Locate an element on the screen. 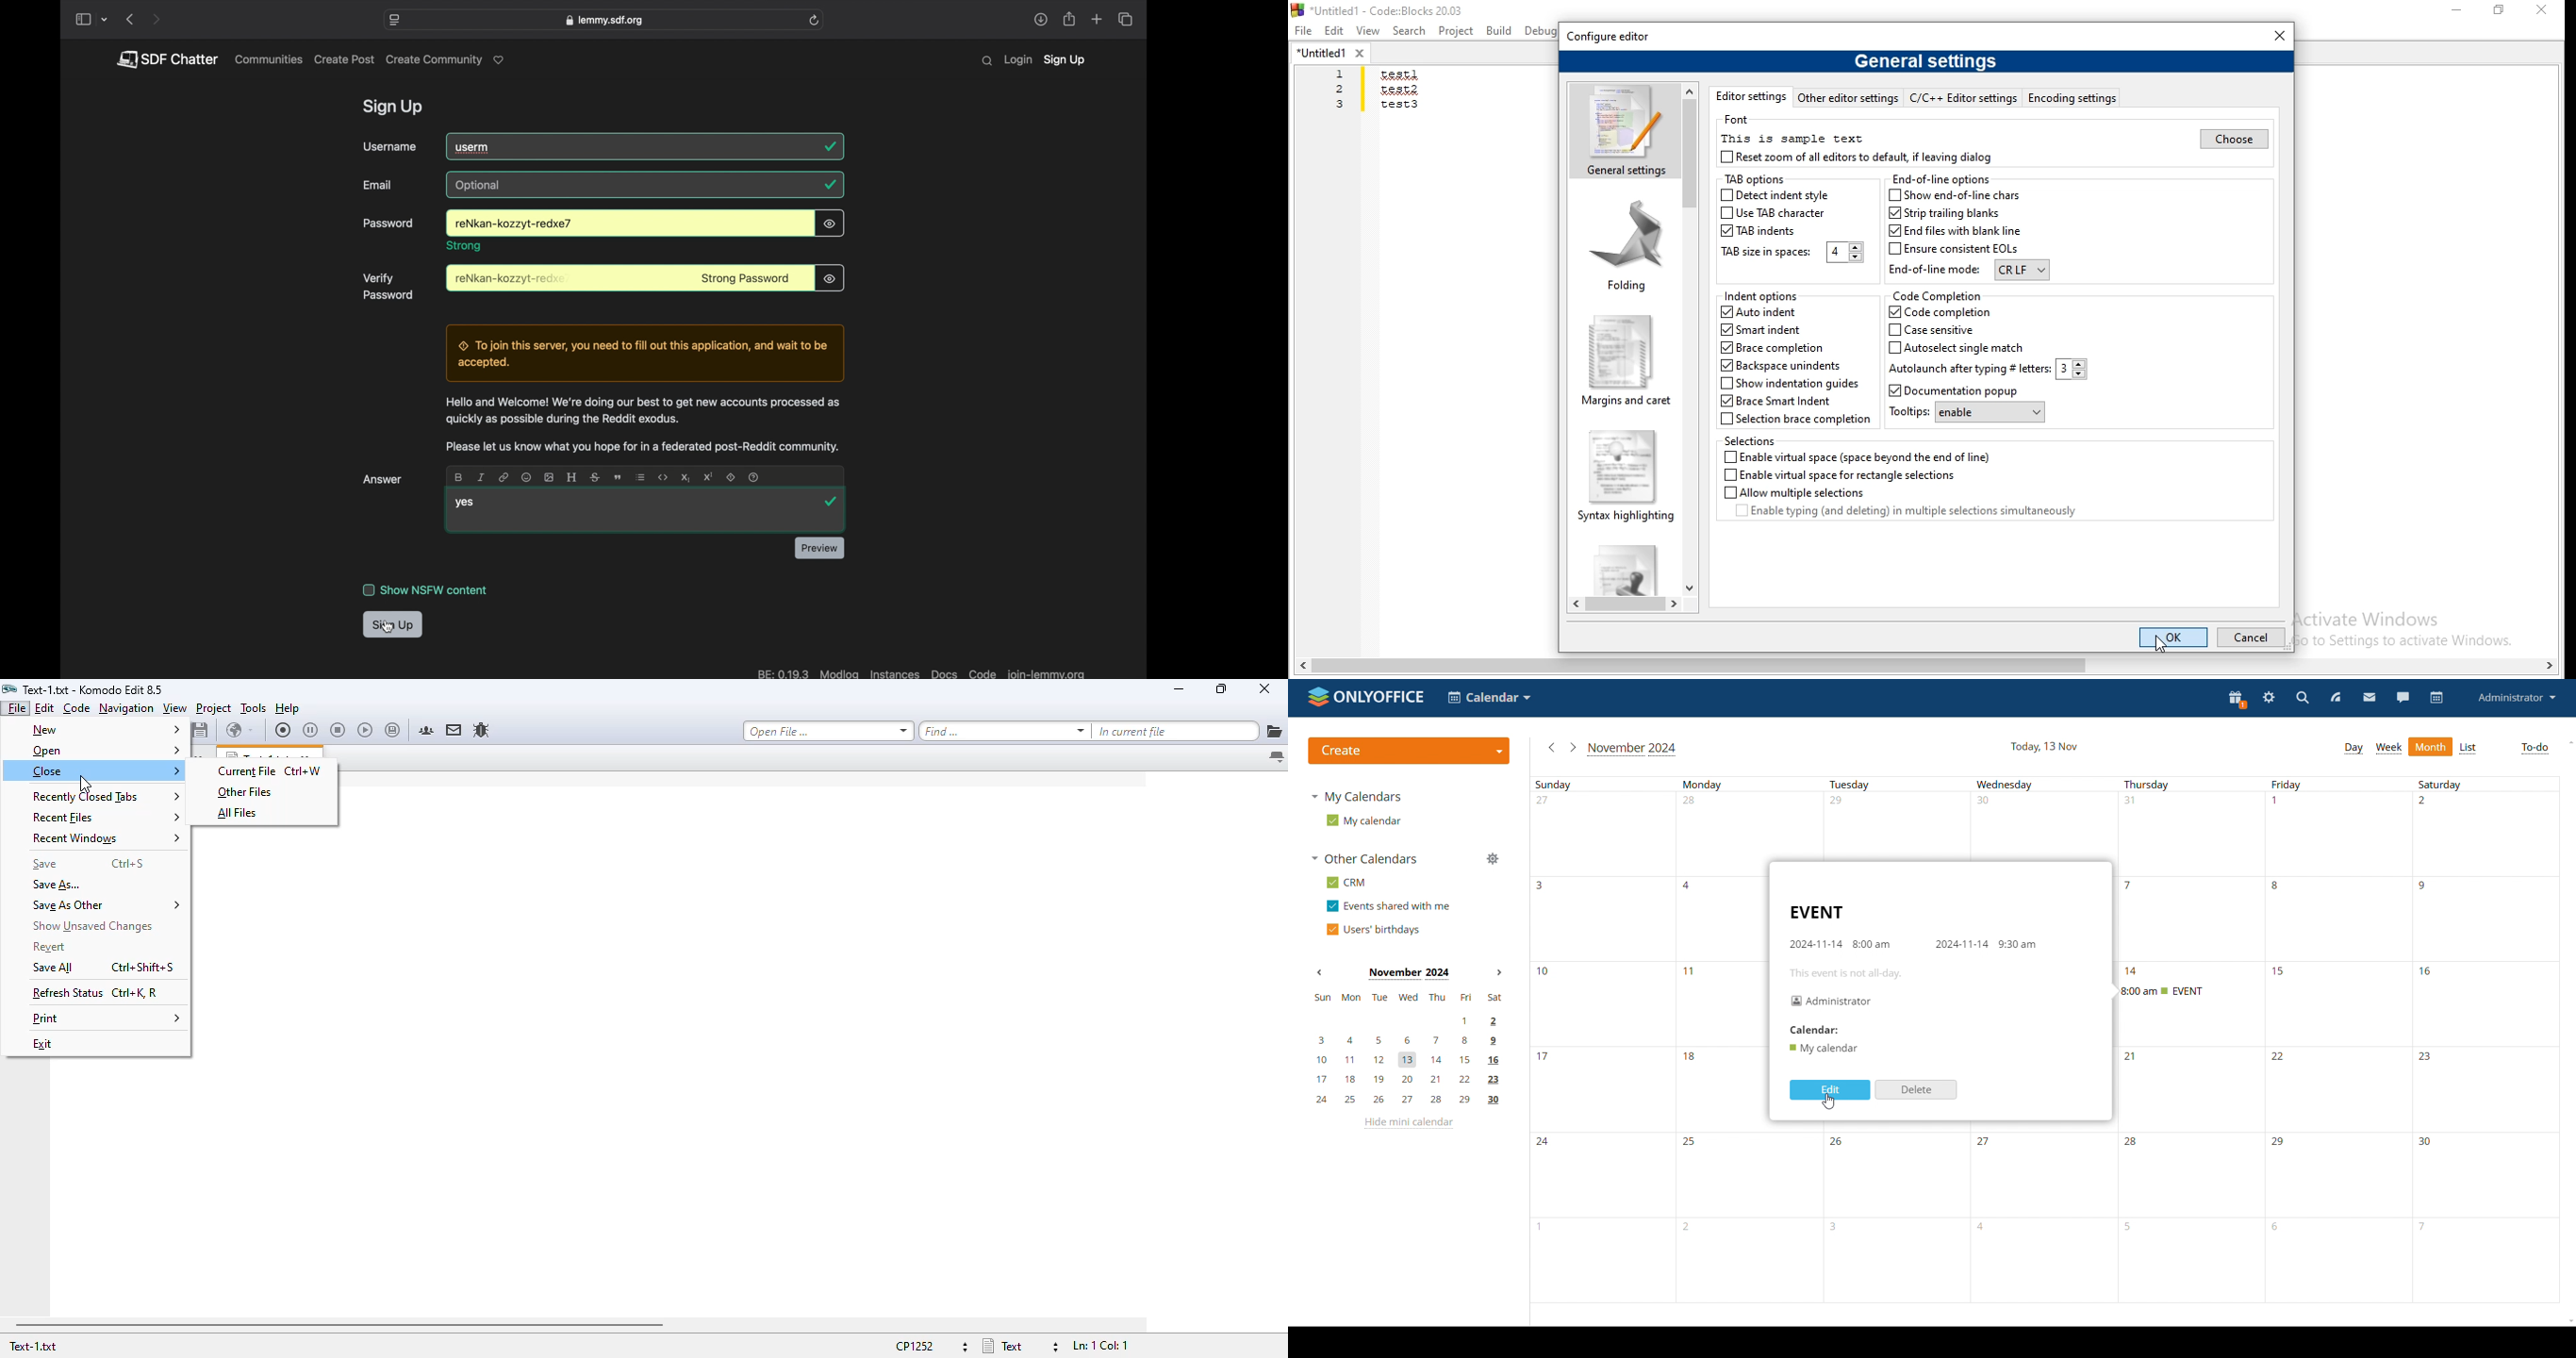 The image size is (2576, 1372). dates of the month is located at coordinates (2050, 1262).